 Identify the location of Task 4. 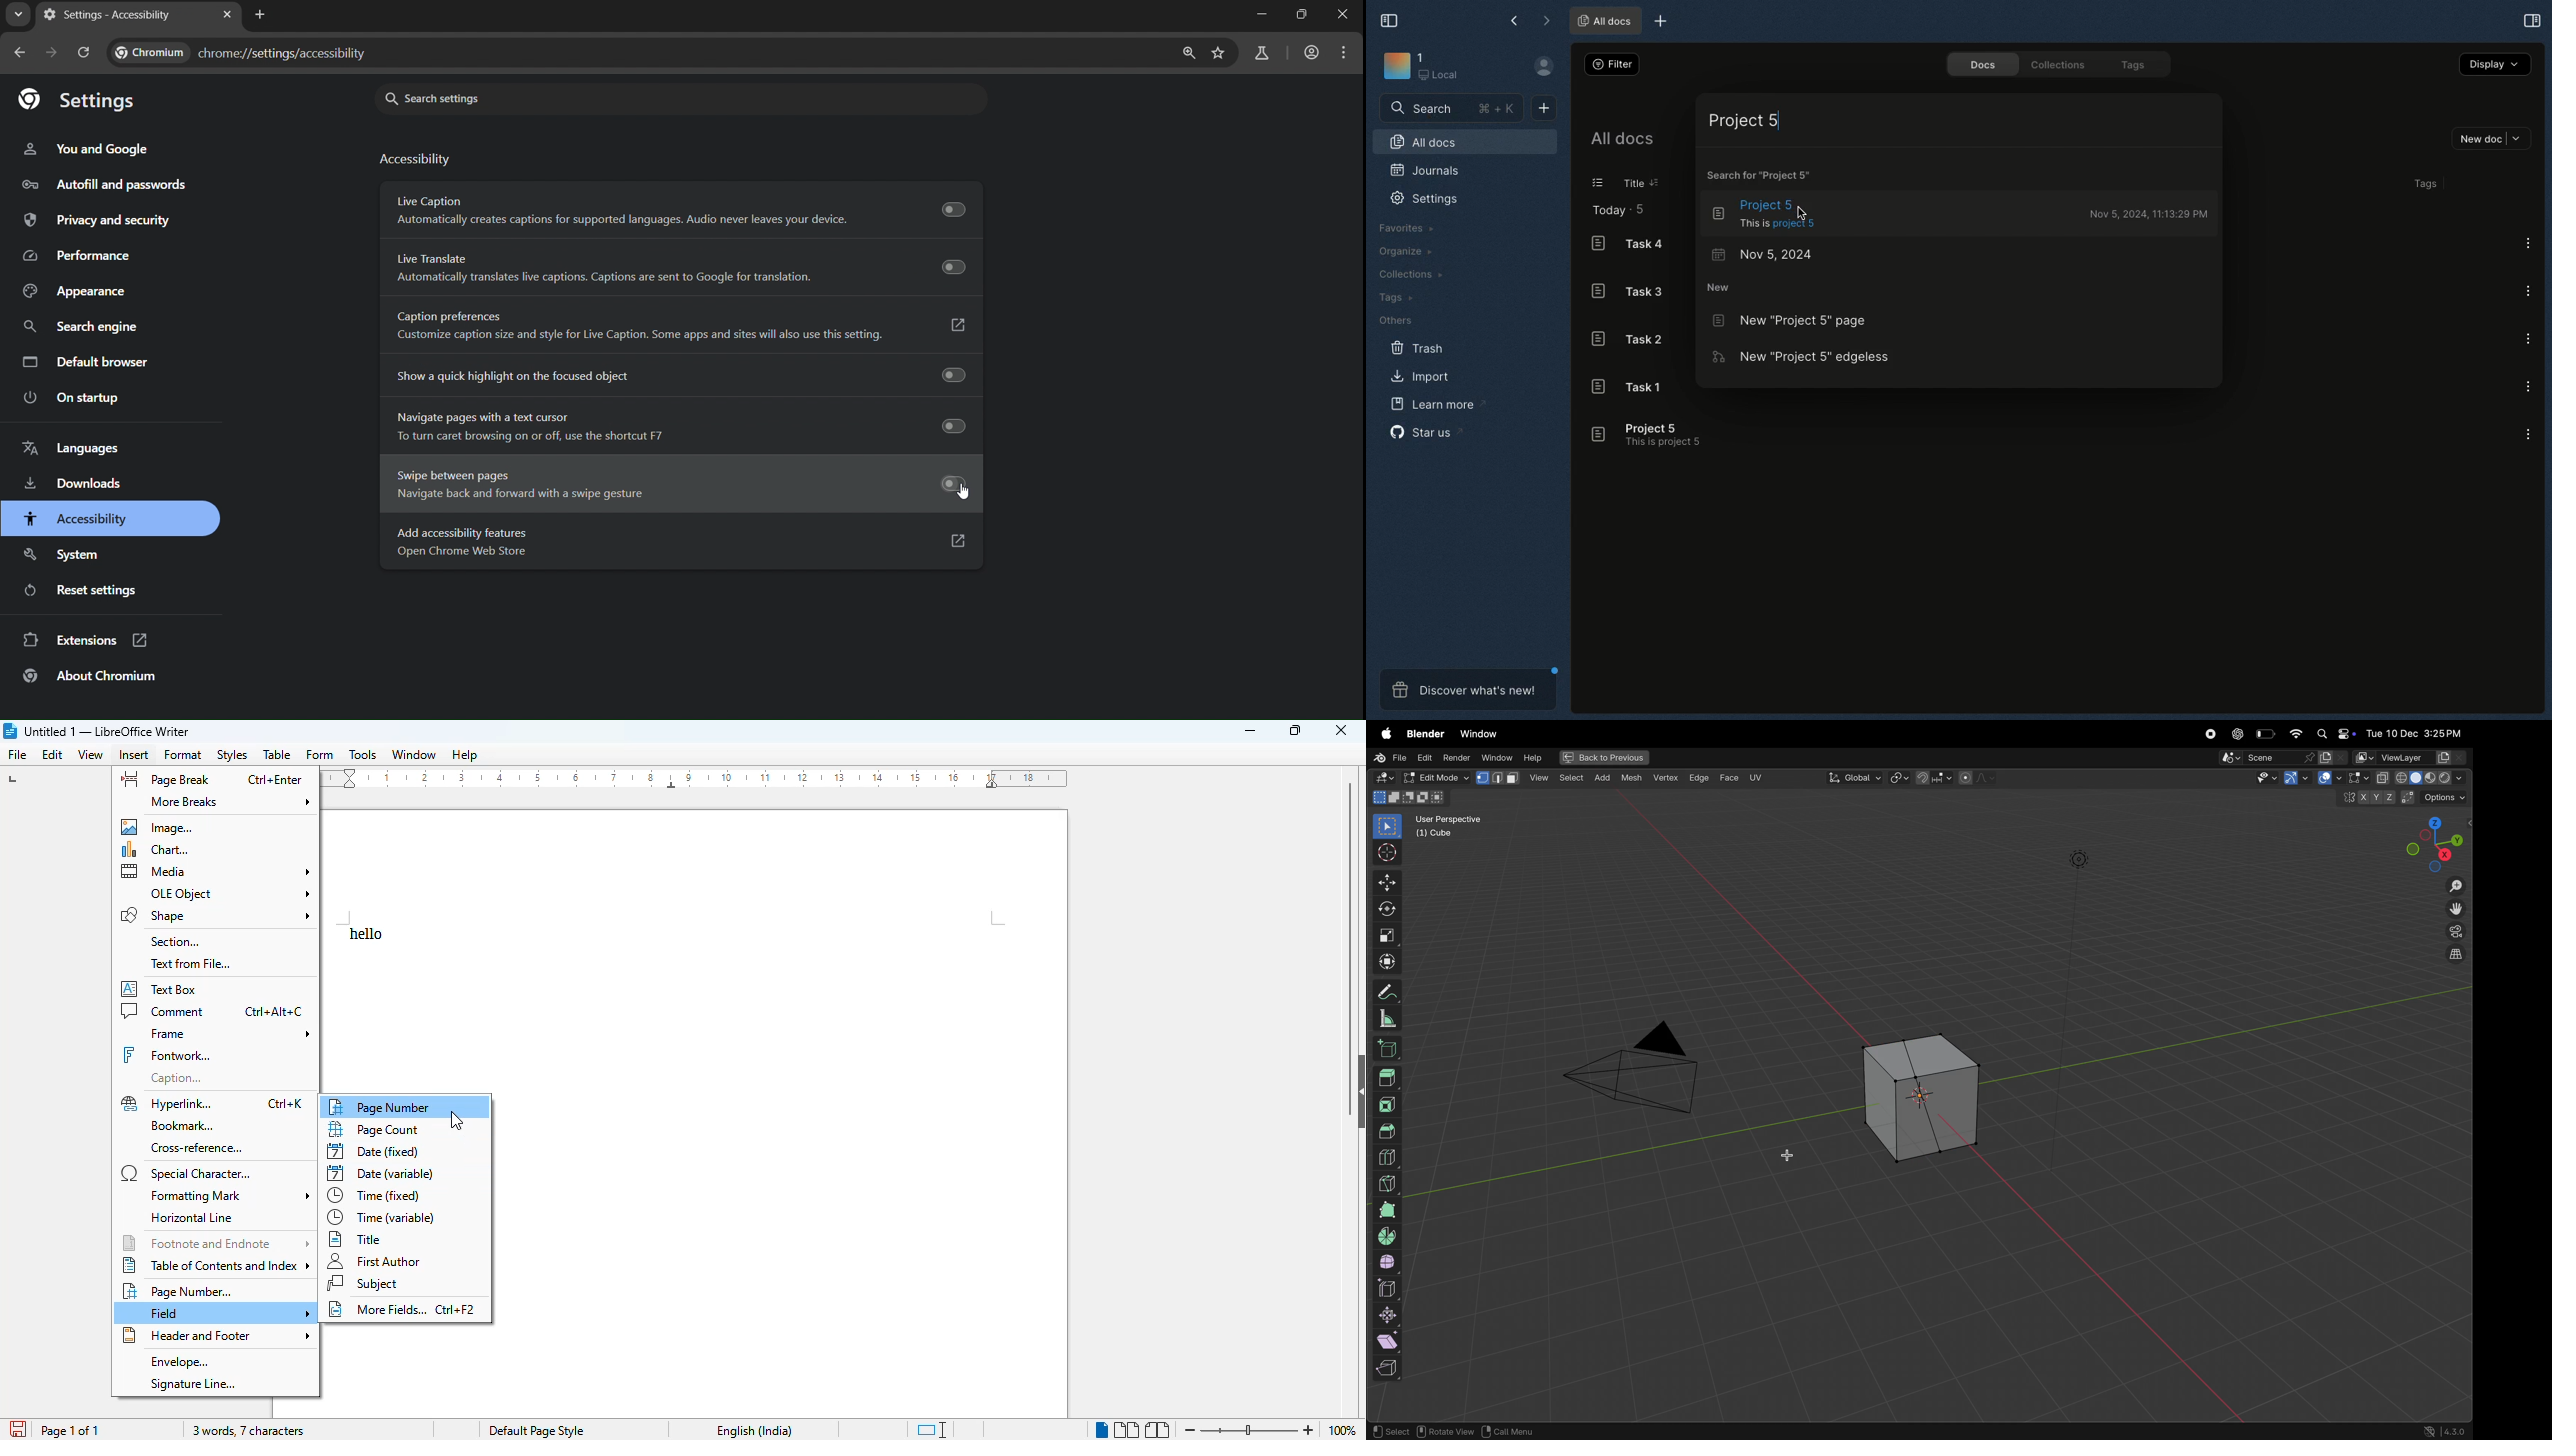
(1627, 245).